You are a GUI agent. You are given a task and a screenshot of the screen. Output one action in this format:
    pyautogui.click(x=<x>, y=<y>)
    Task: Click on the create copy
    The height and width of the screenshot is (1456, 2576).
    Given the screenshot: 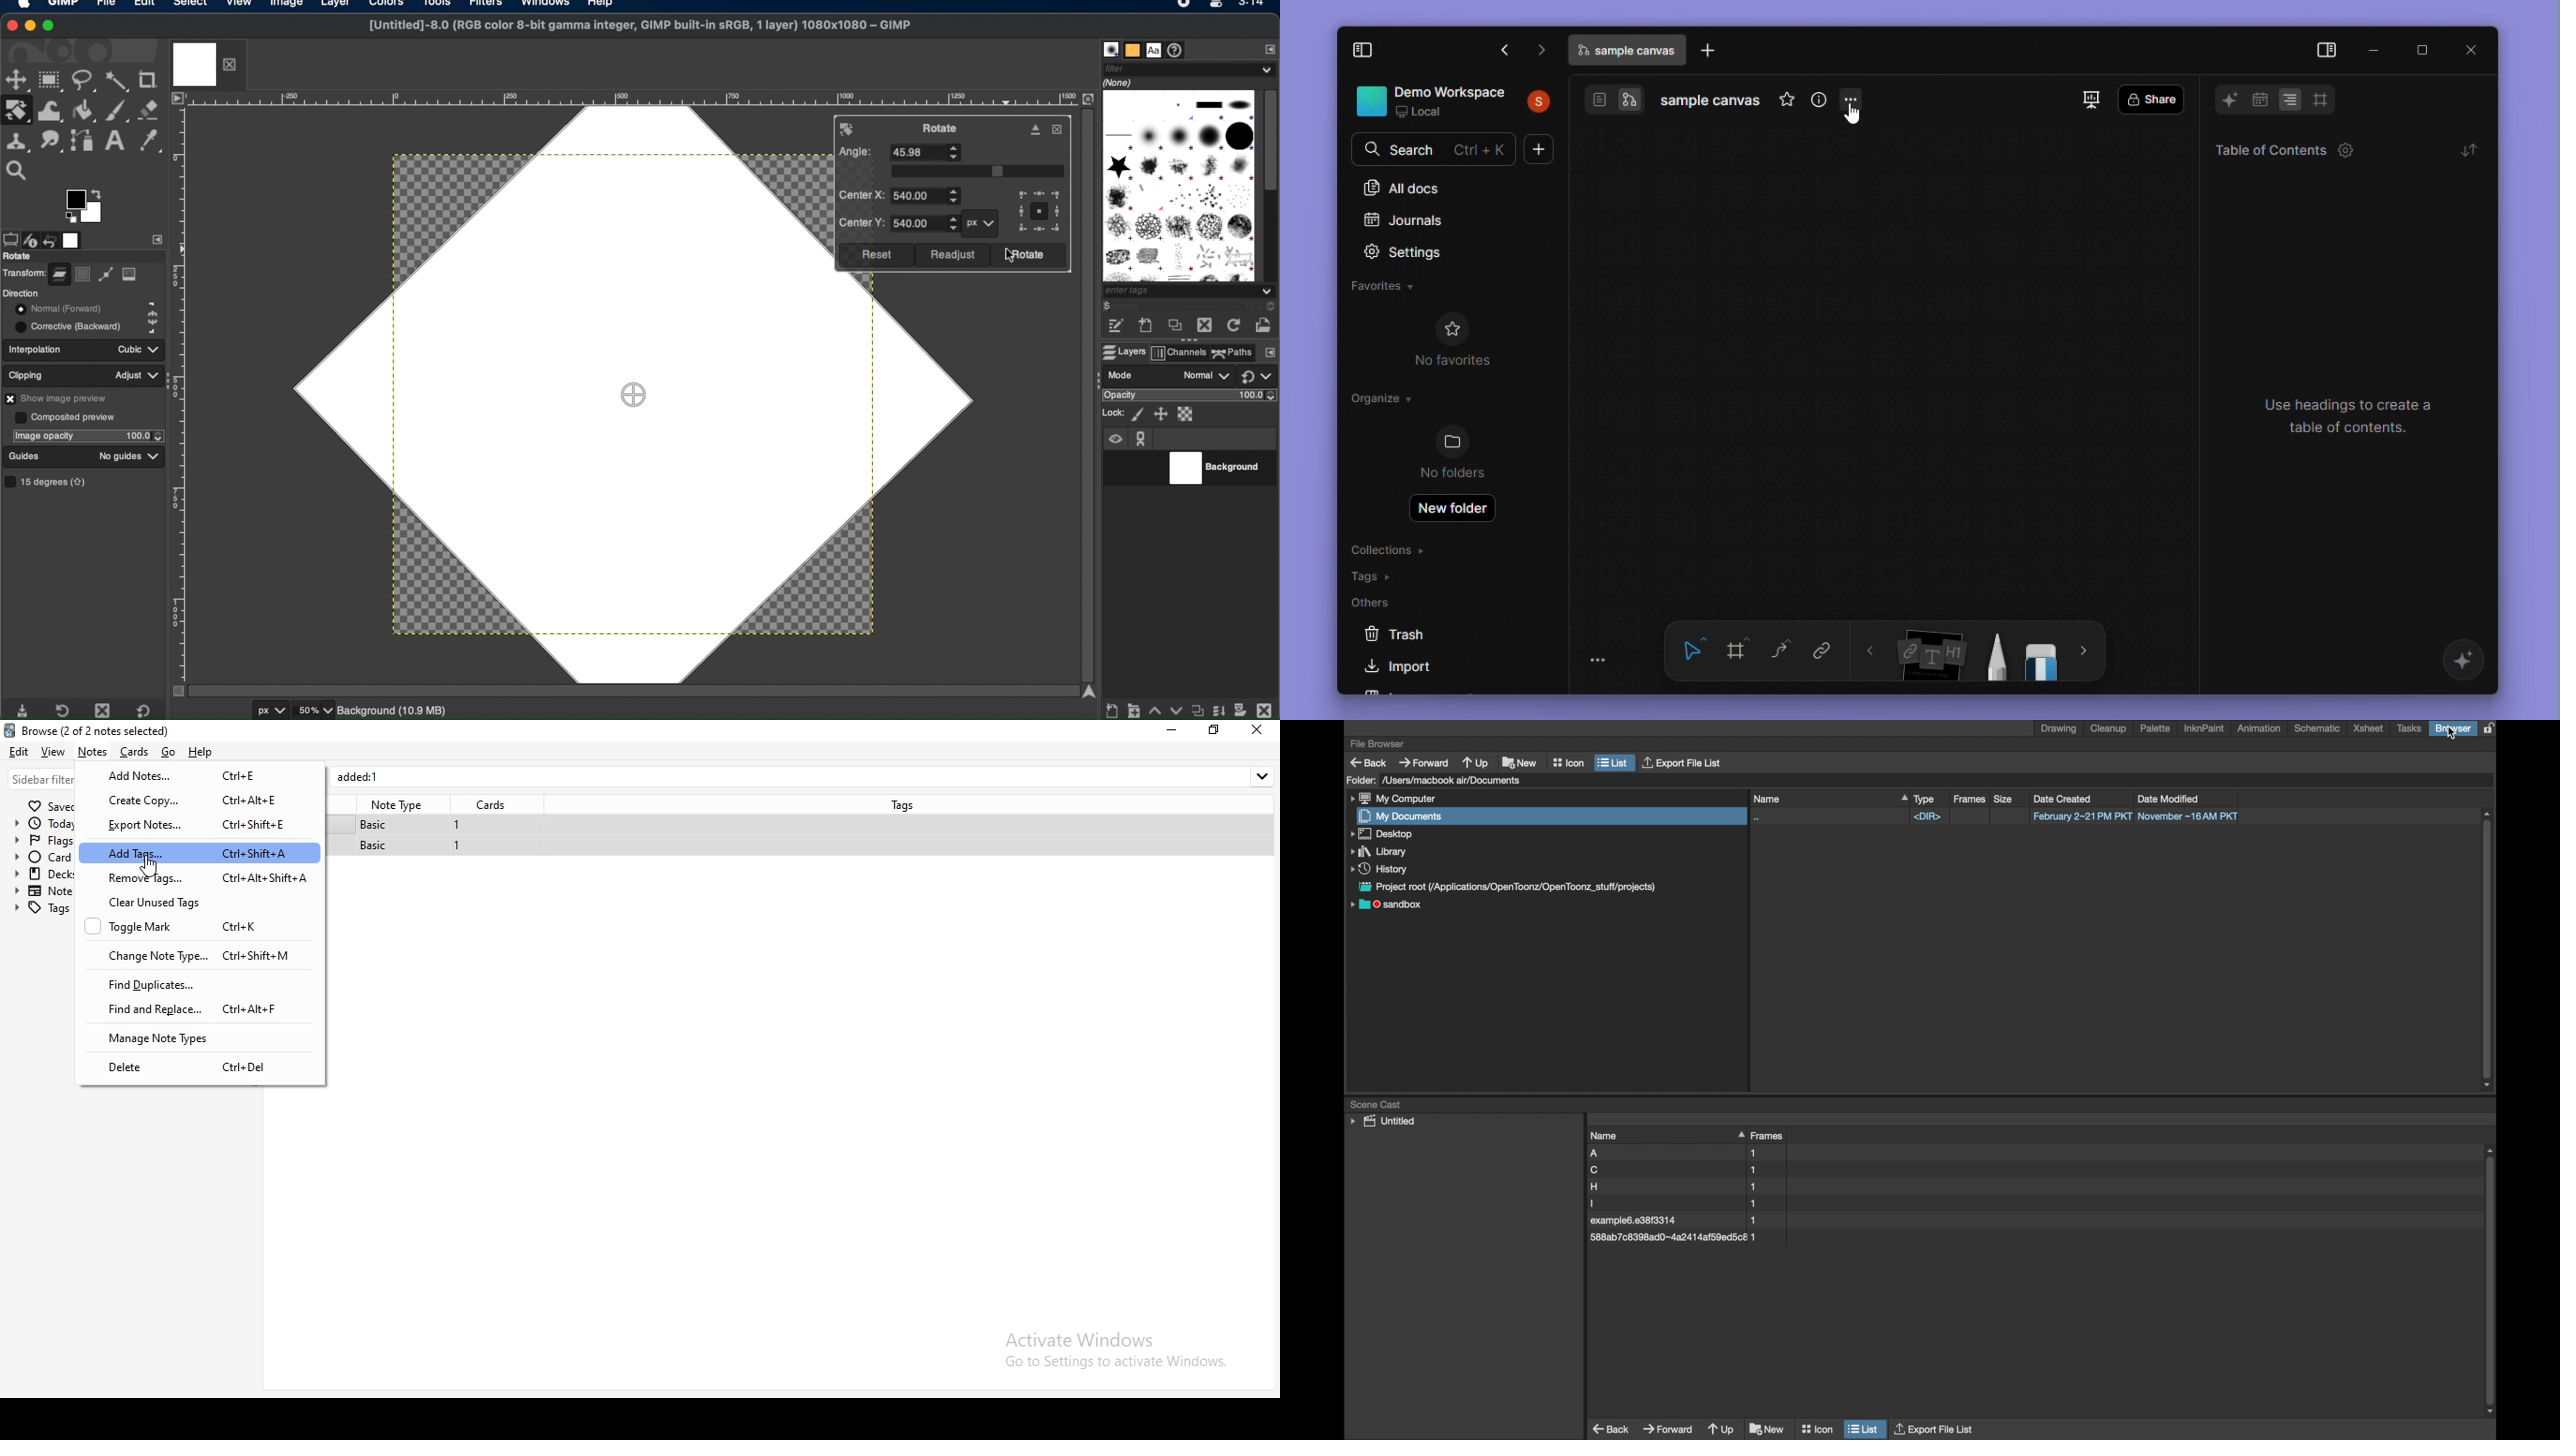 What is the action you would take?
    pyautogui.click(x=206, y=799)
    